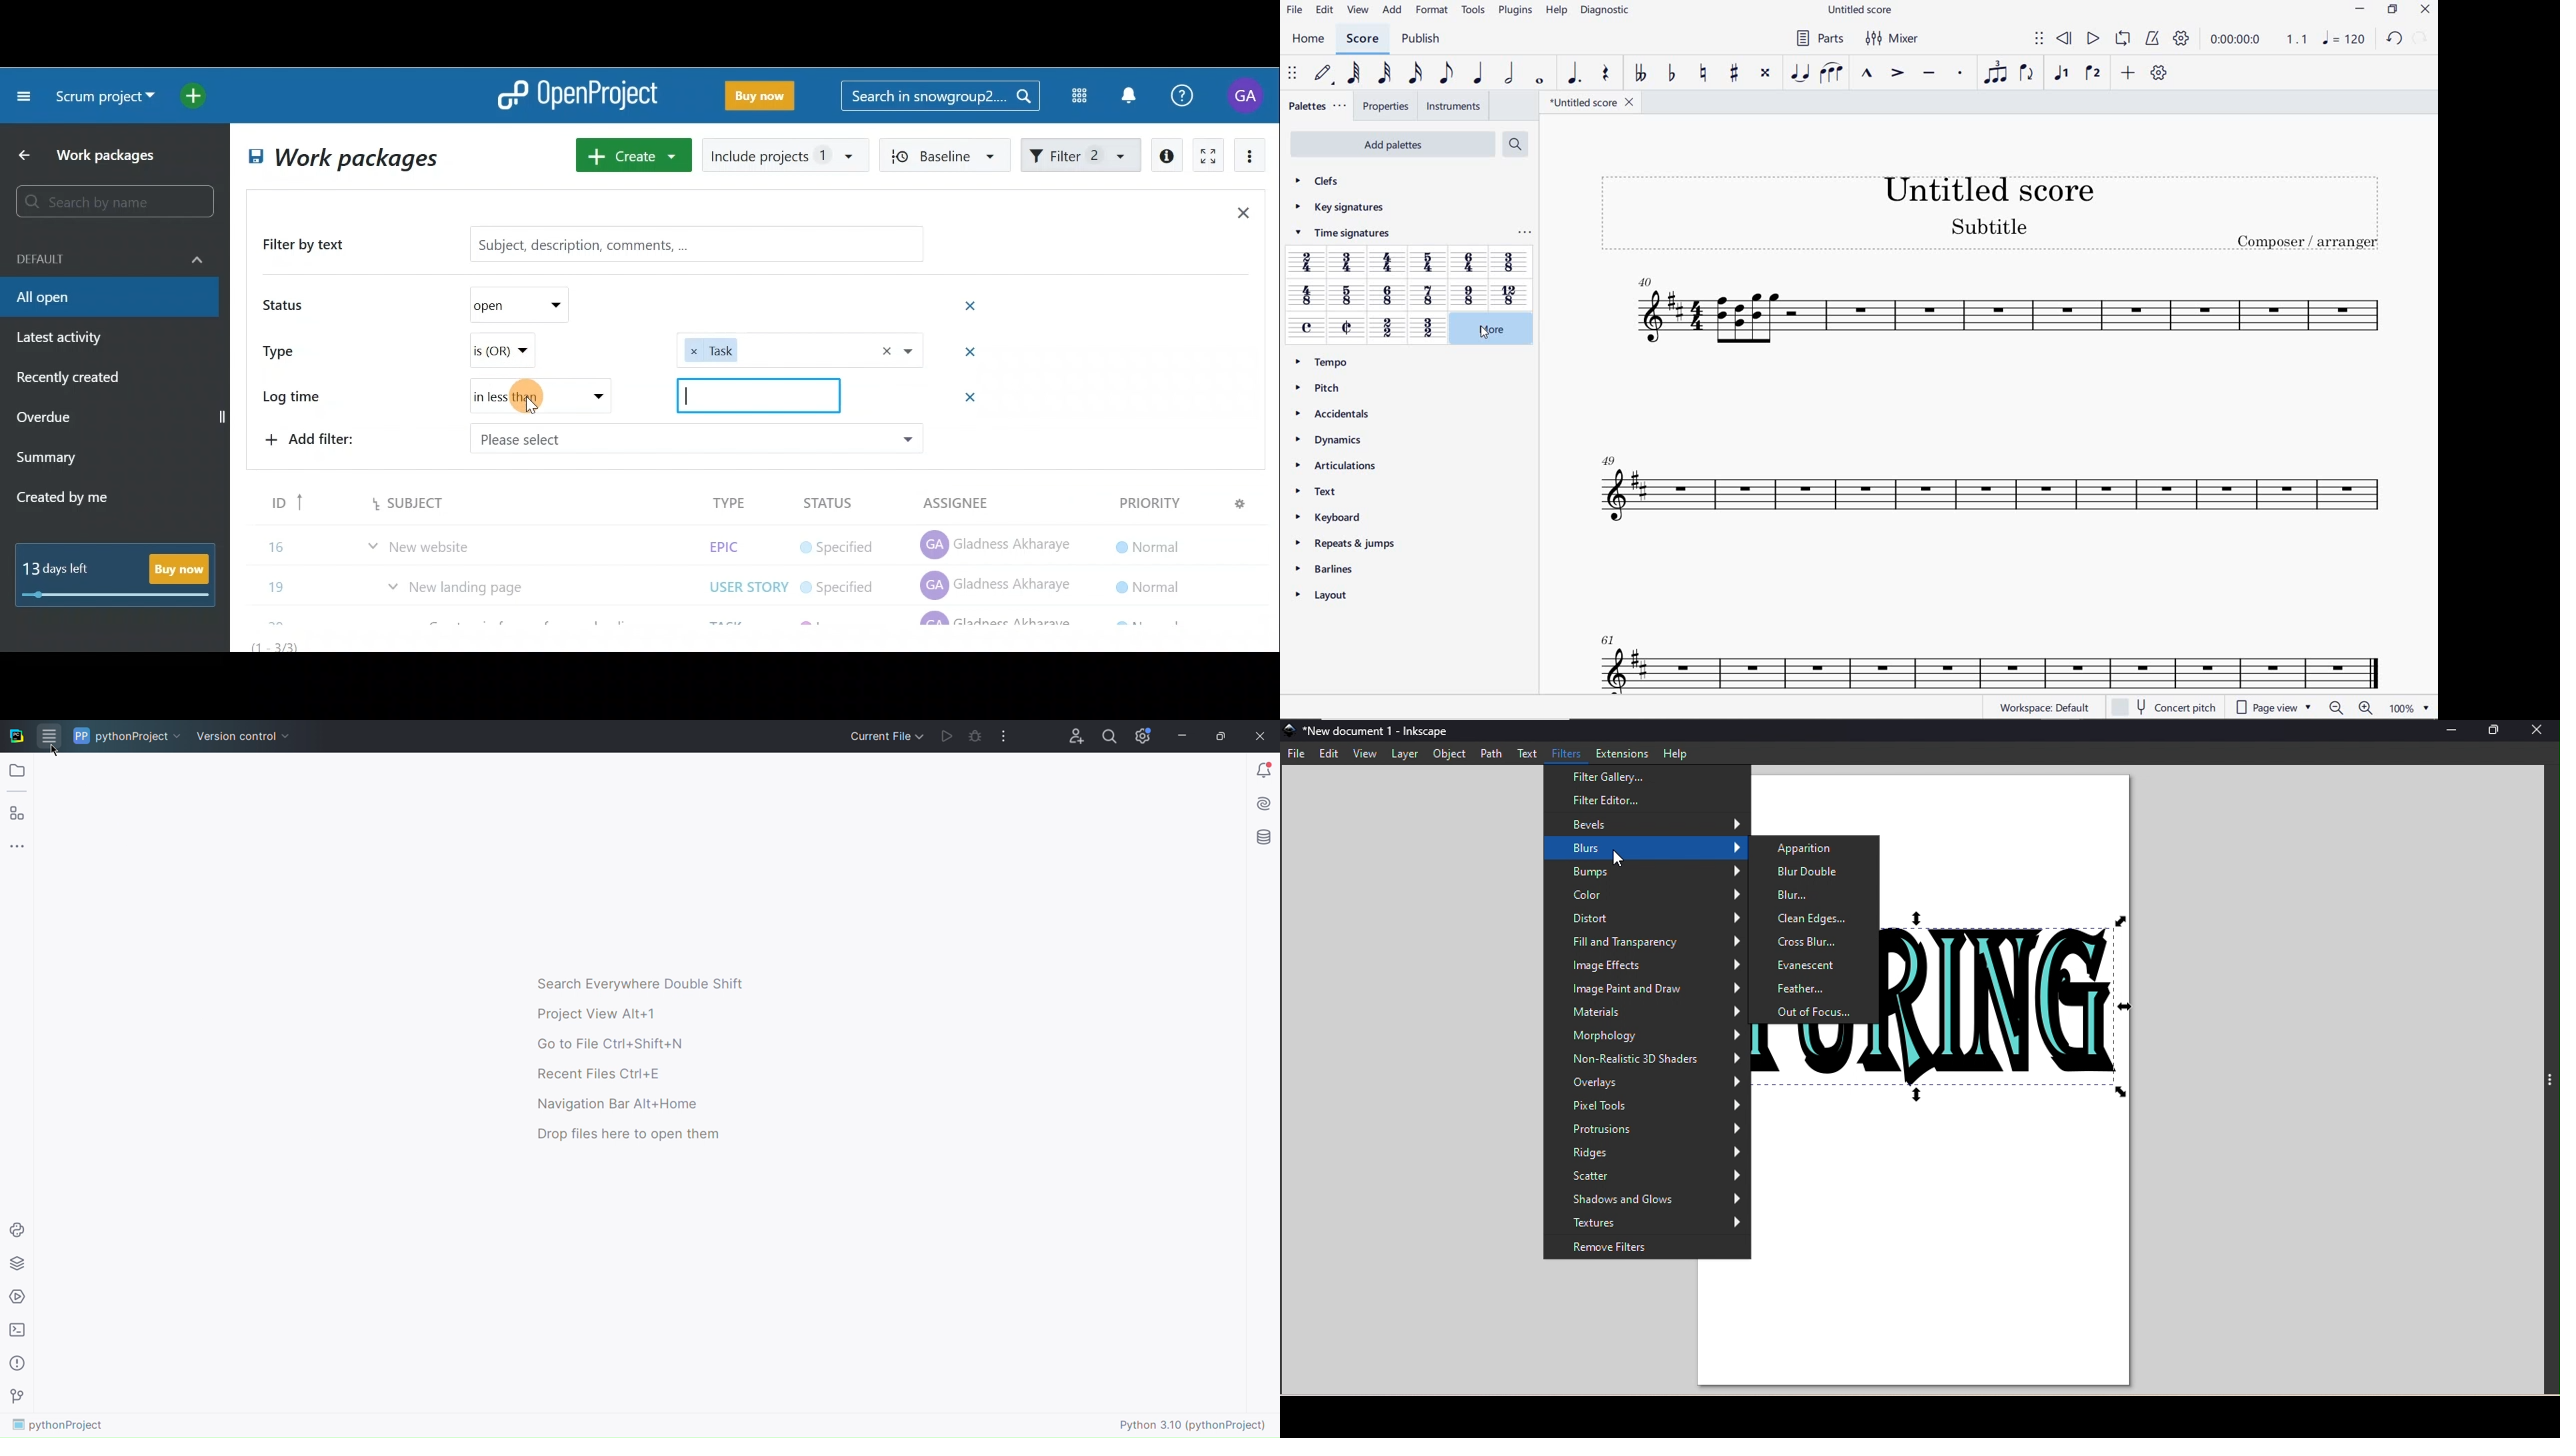 The image size is (2576, 1456). What do you see at coordinates (17, 813) in the screenshot?
I see `Plugins` at bounding box center [17, 813].